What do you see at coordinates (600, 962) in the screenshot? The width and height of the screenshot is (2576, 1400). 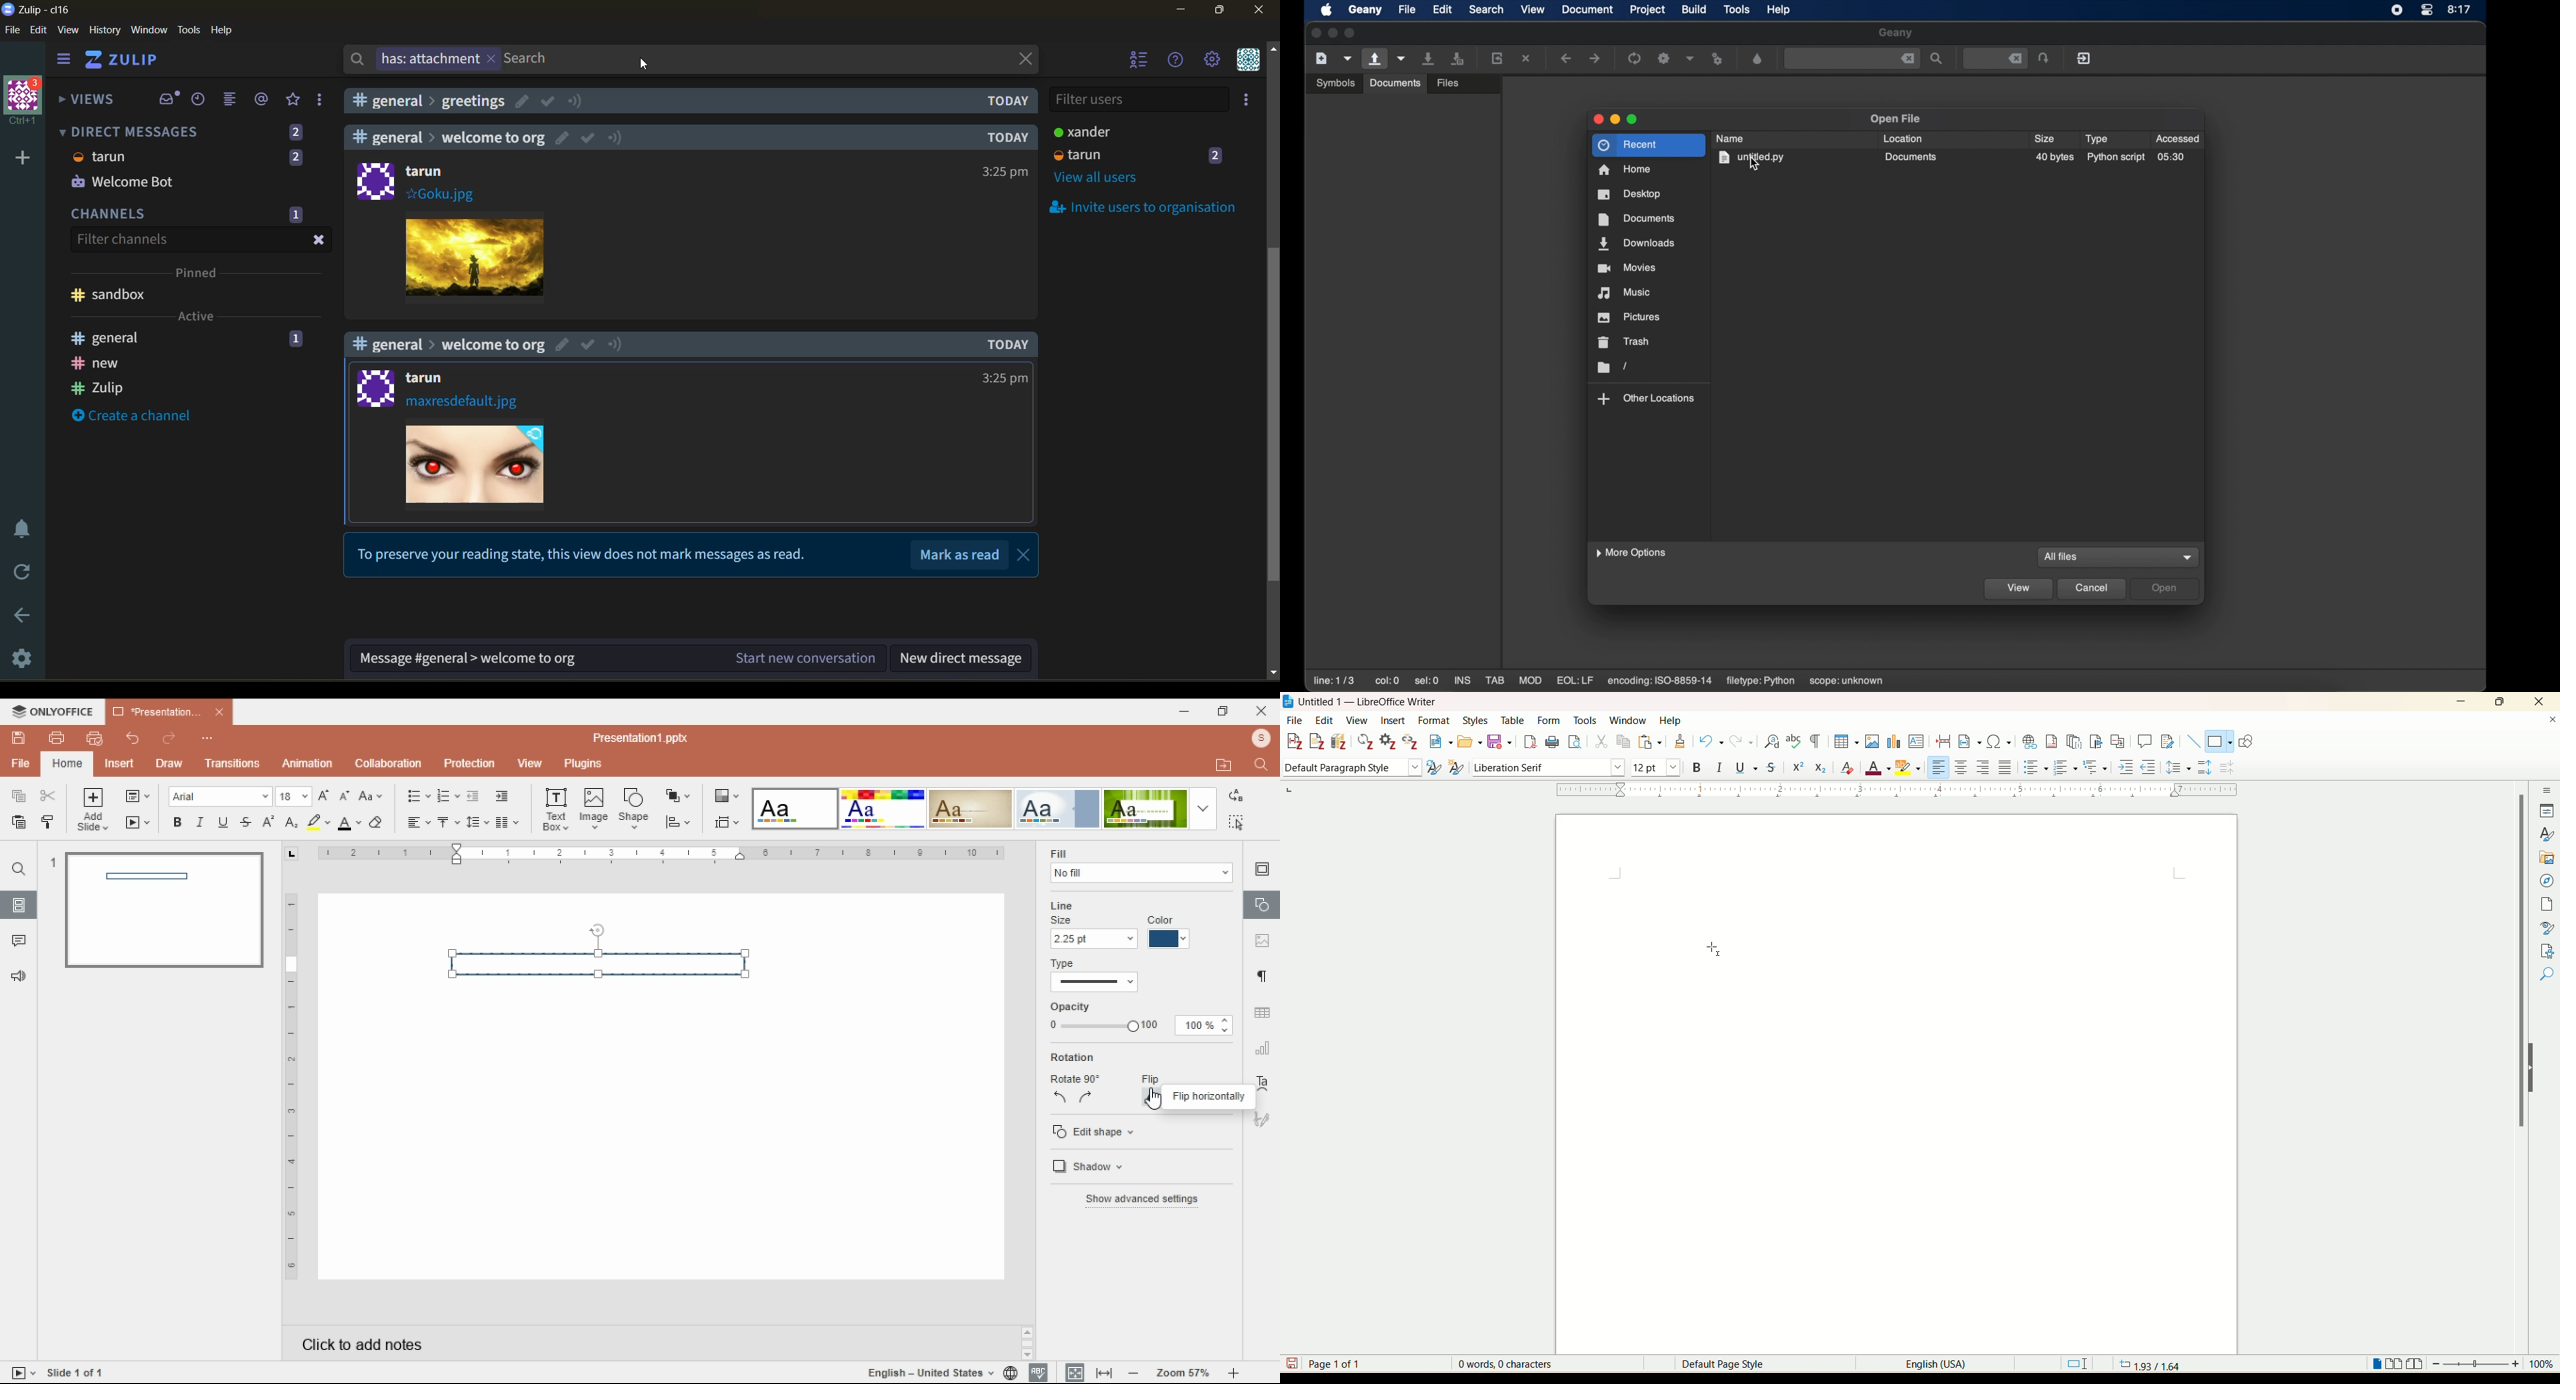 I see `textbox with border` at bounding box center [600, 962].